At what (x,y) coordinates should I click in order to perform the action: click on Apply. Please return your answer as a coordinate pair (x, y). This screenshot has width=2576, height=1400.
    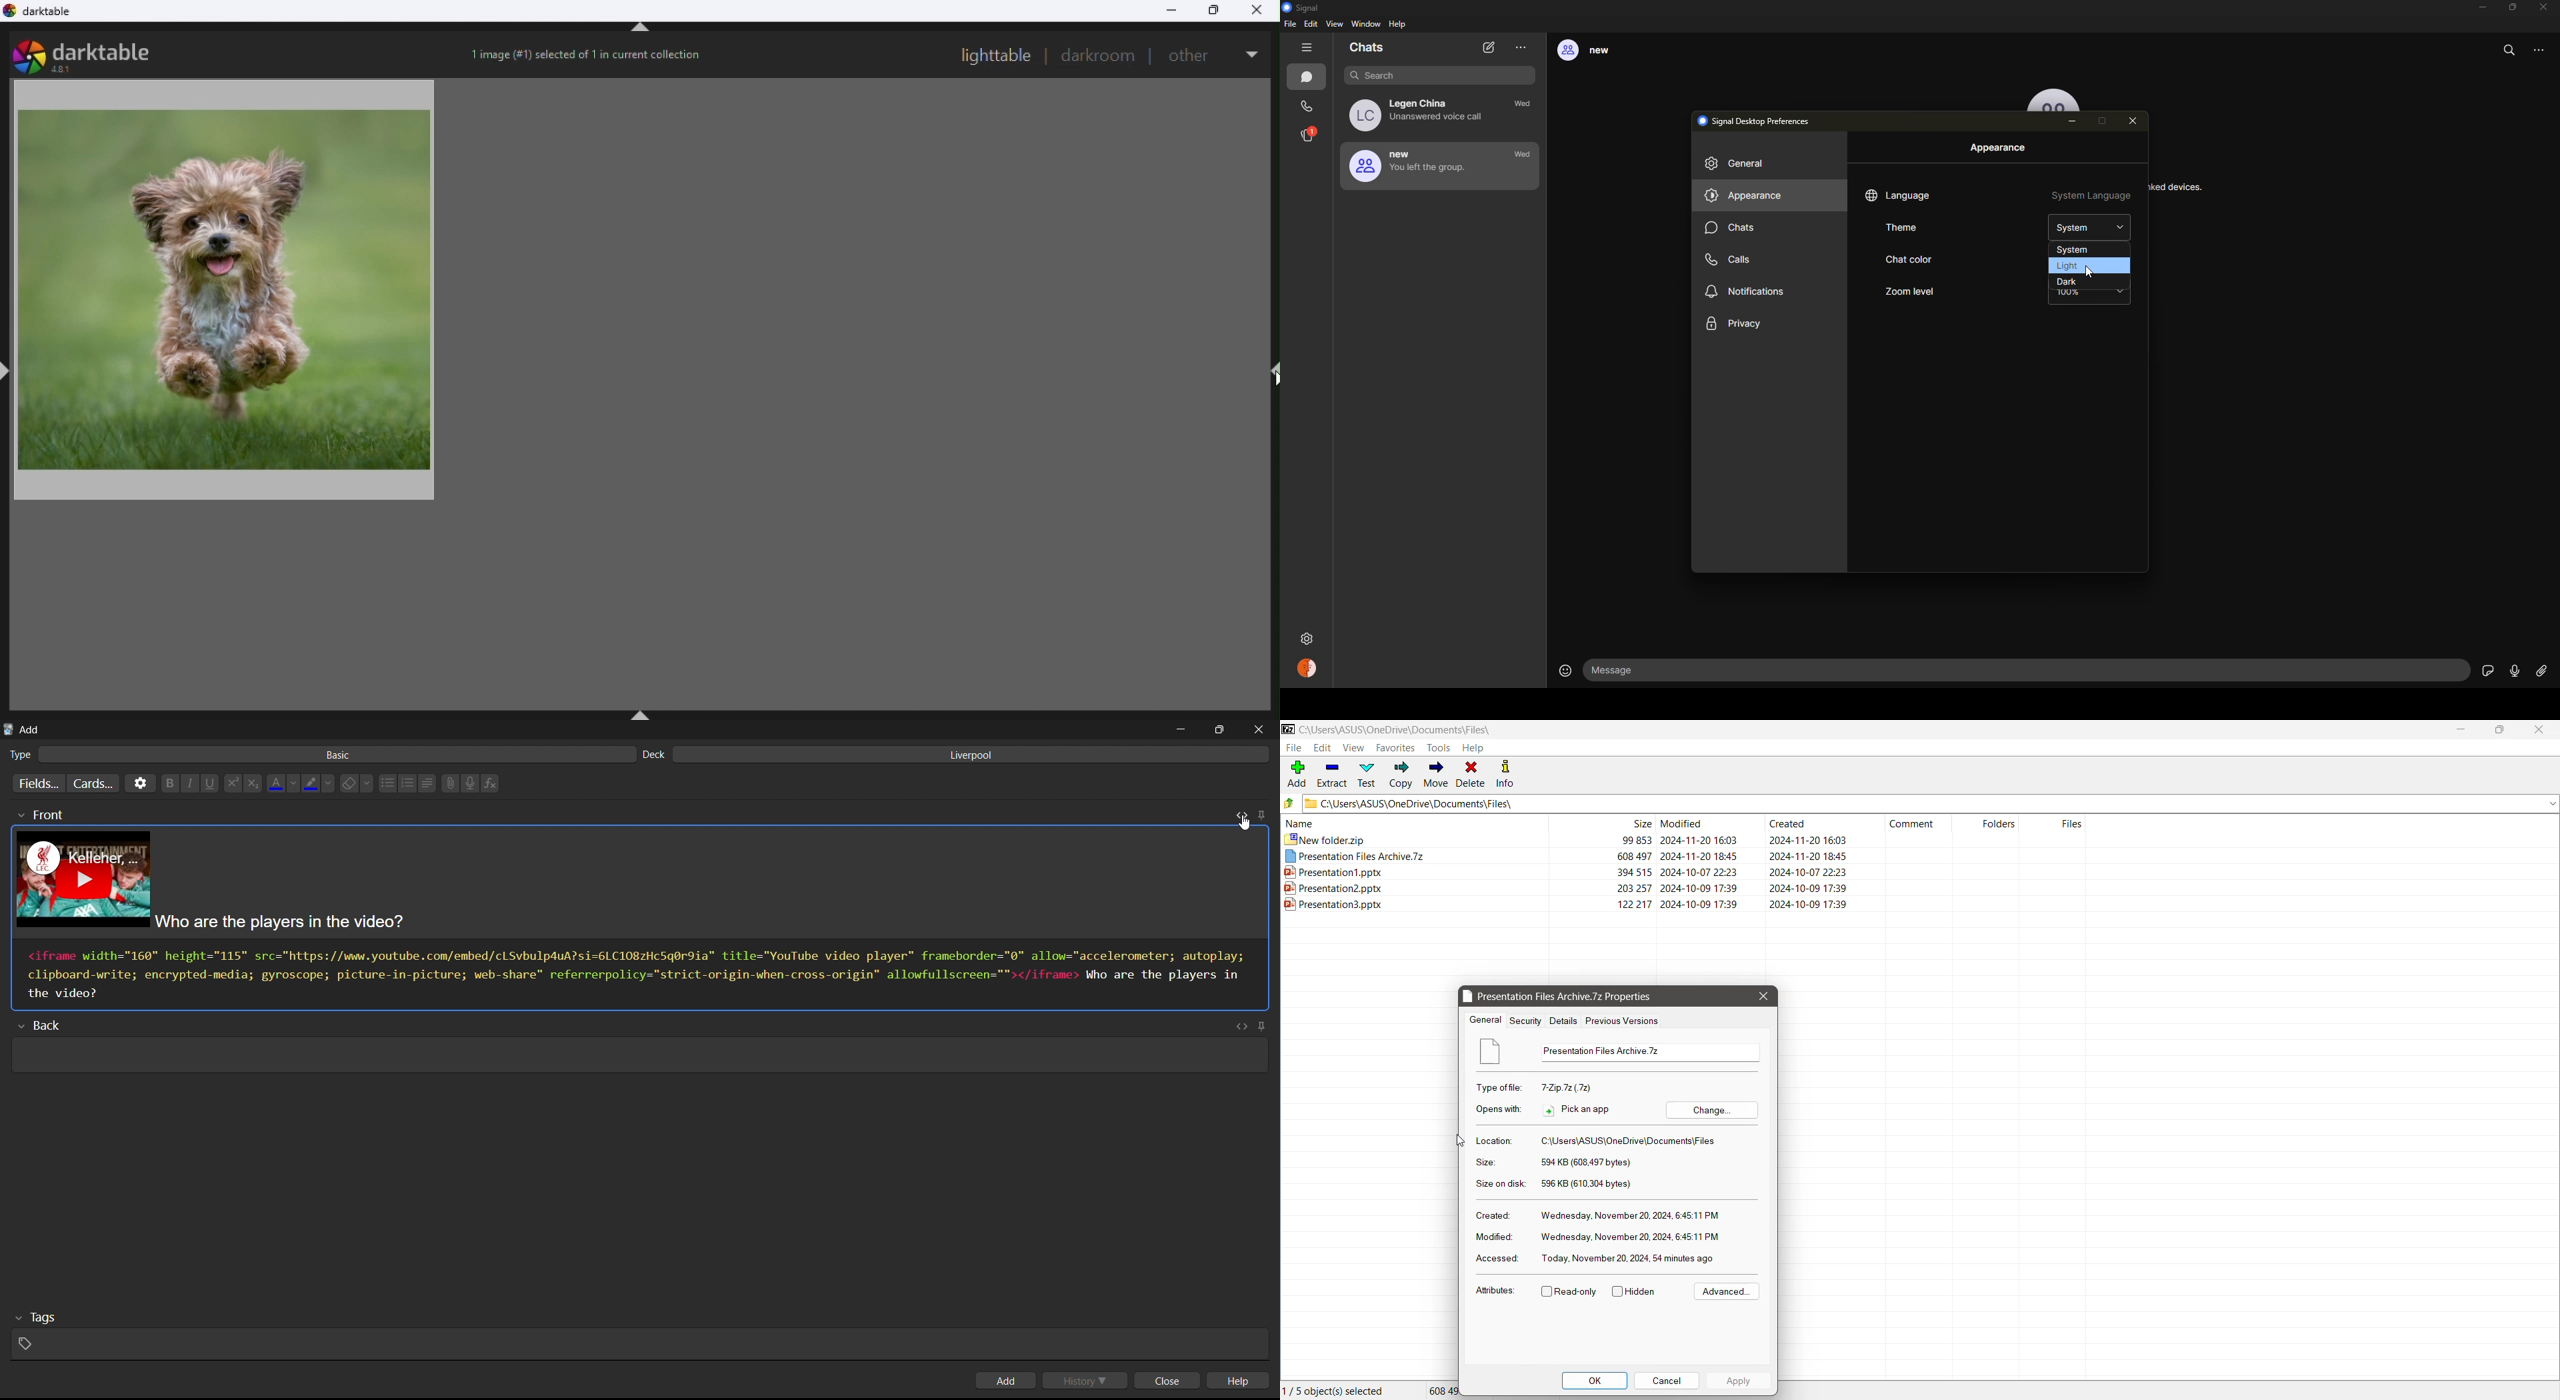
    Looking at the image, I should click on (1739, 1379).